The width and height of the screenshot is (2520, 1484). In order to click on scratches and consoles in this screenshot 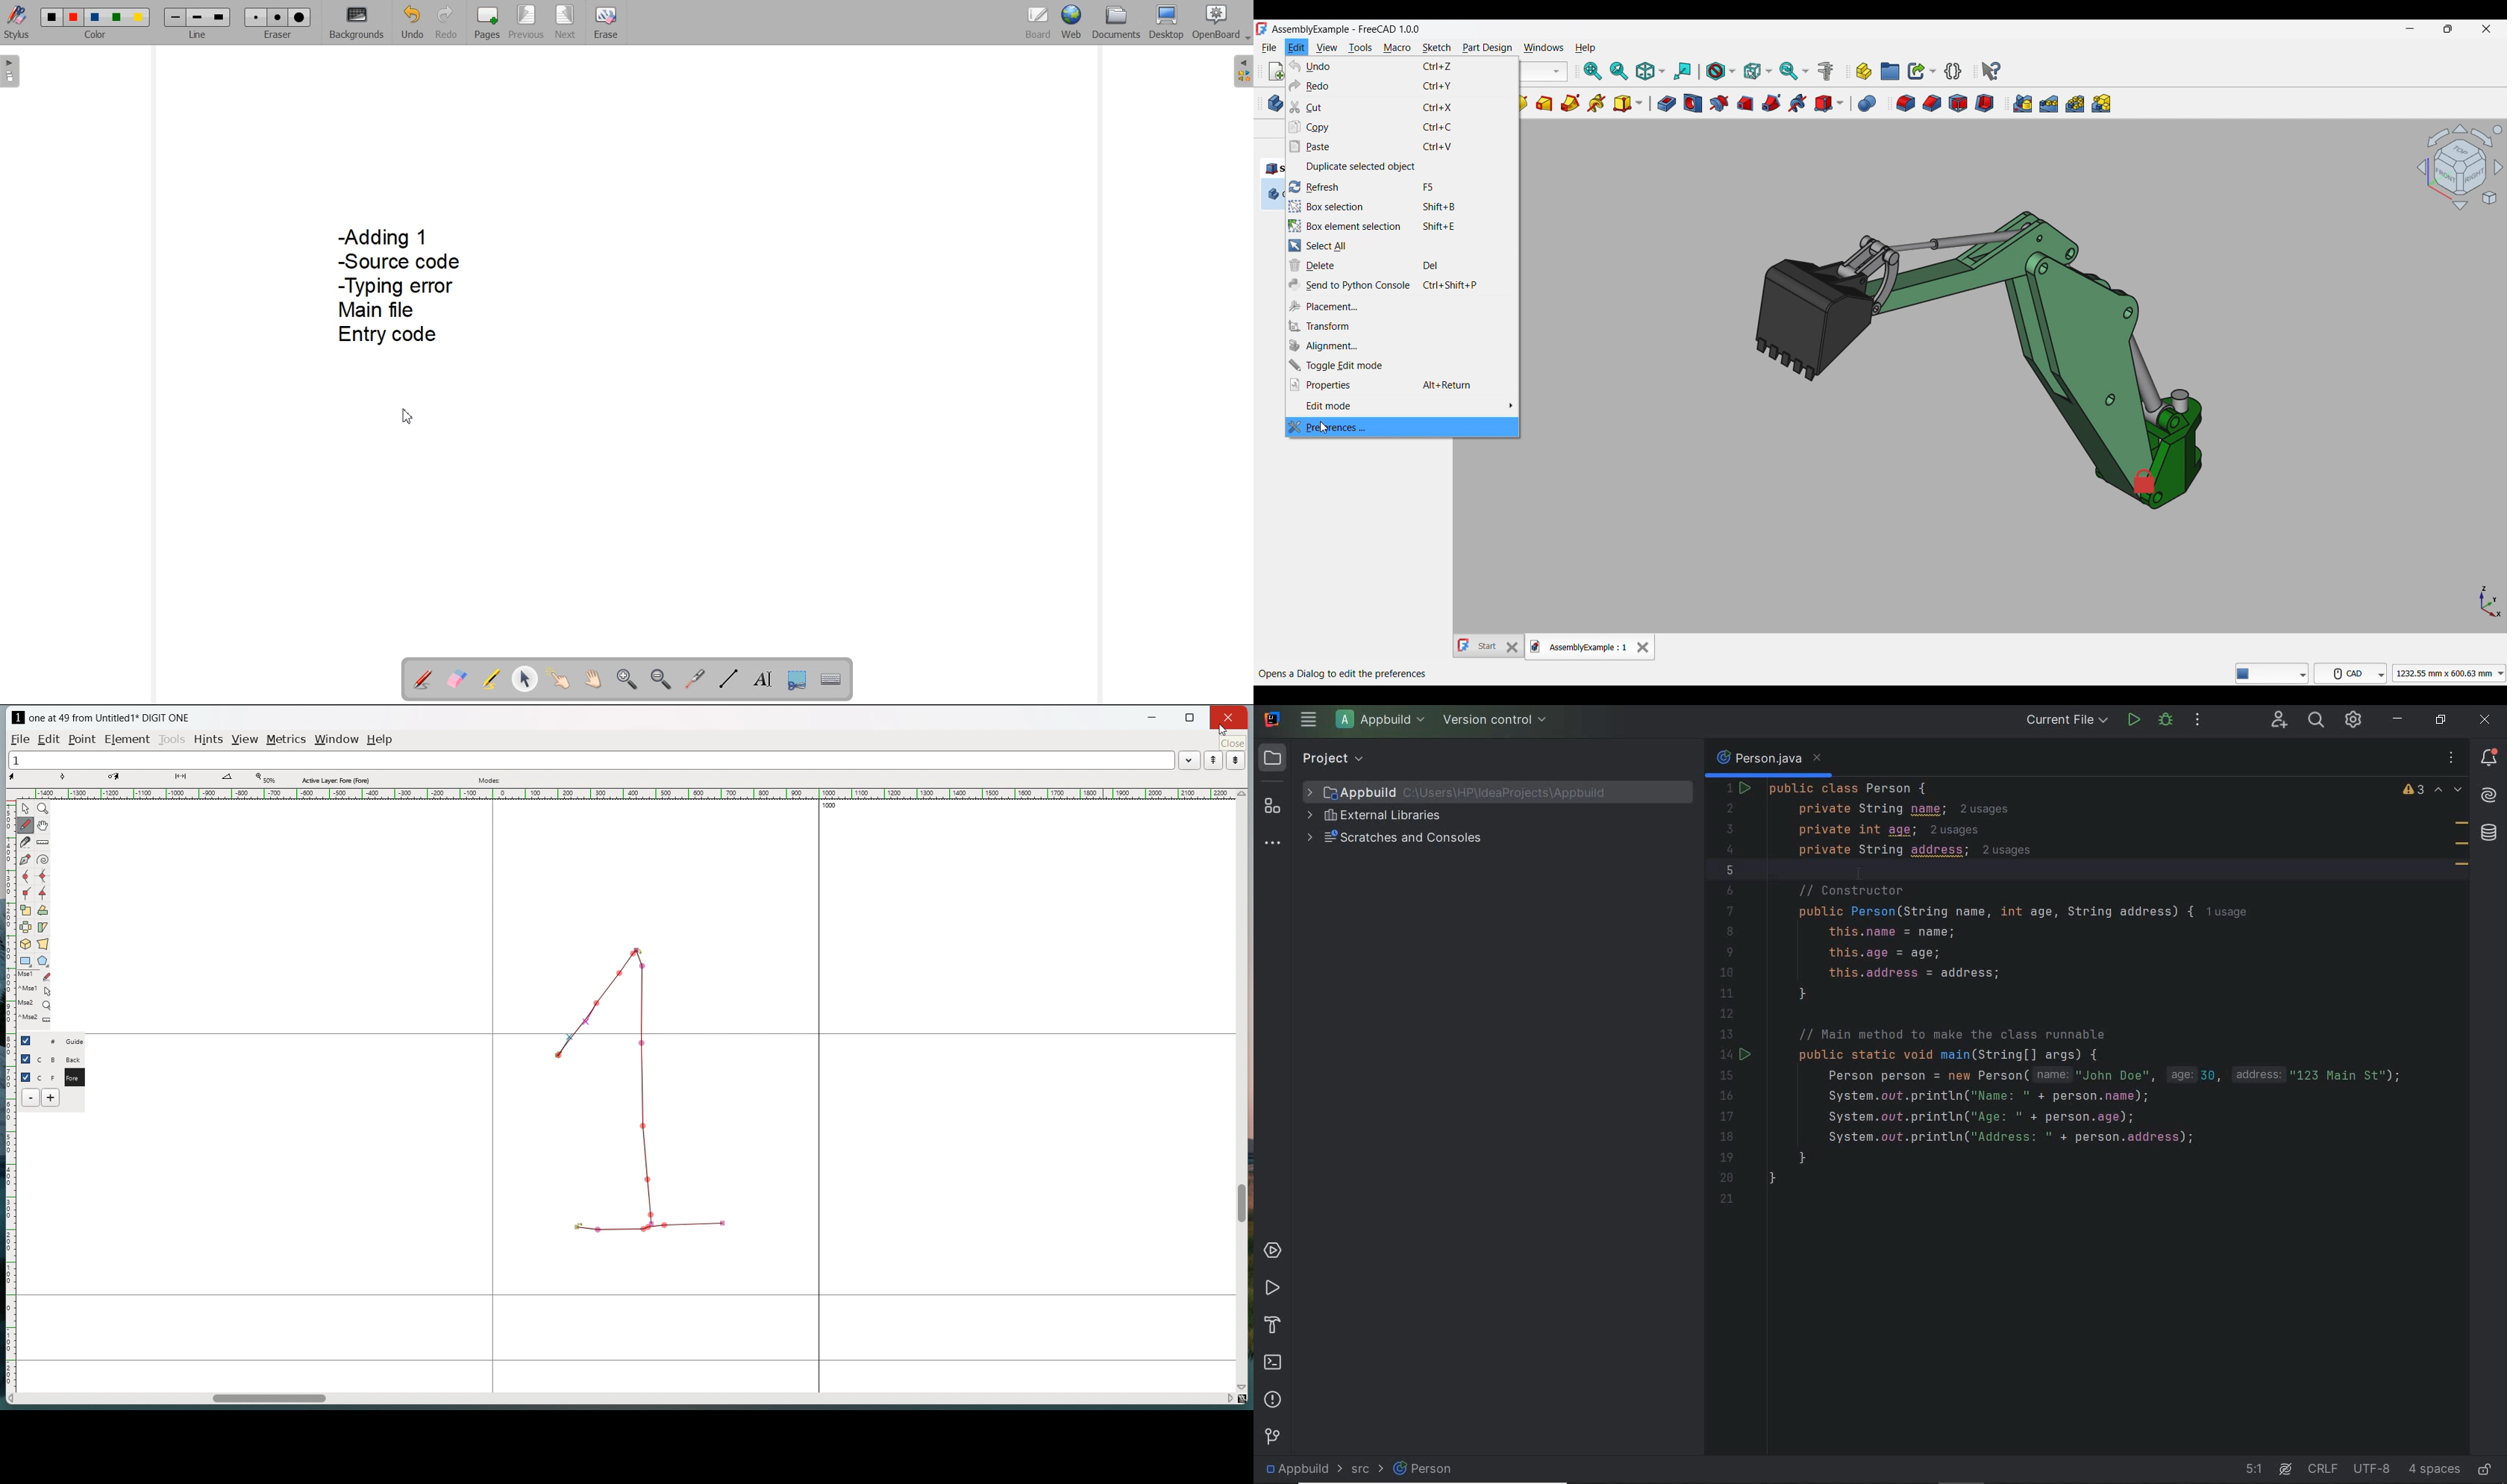, I will do `click(1398, 837)`.